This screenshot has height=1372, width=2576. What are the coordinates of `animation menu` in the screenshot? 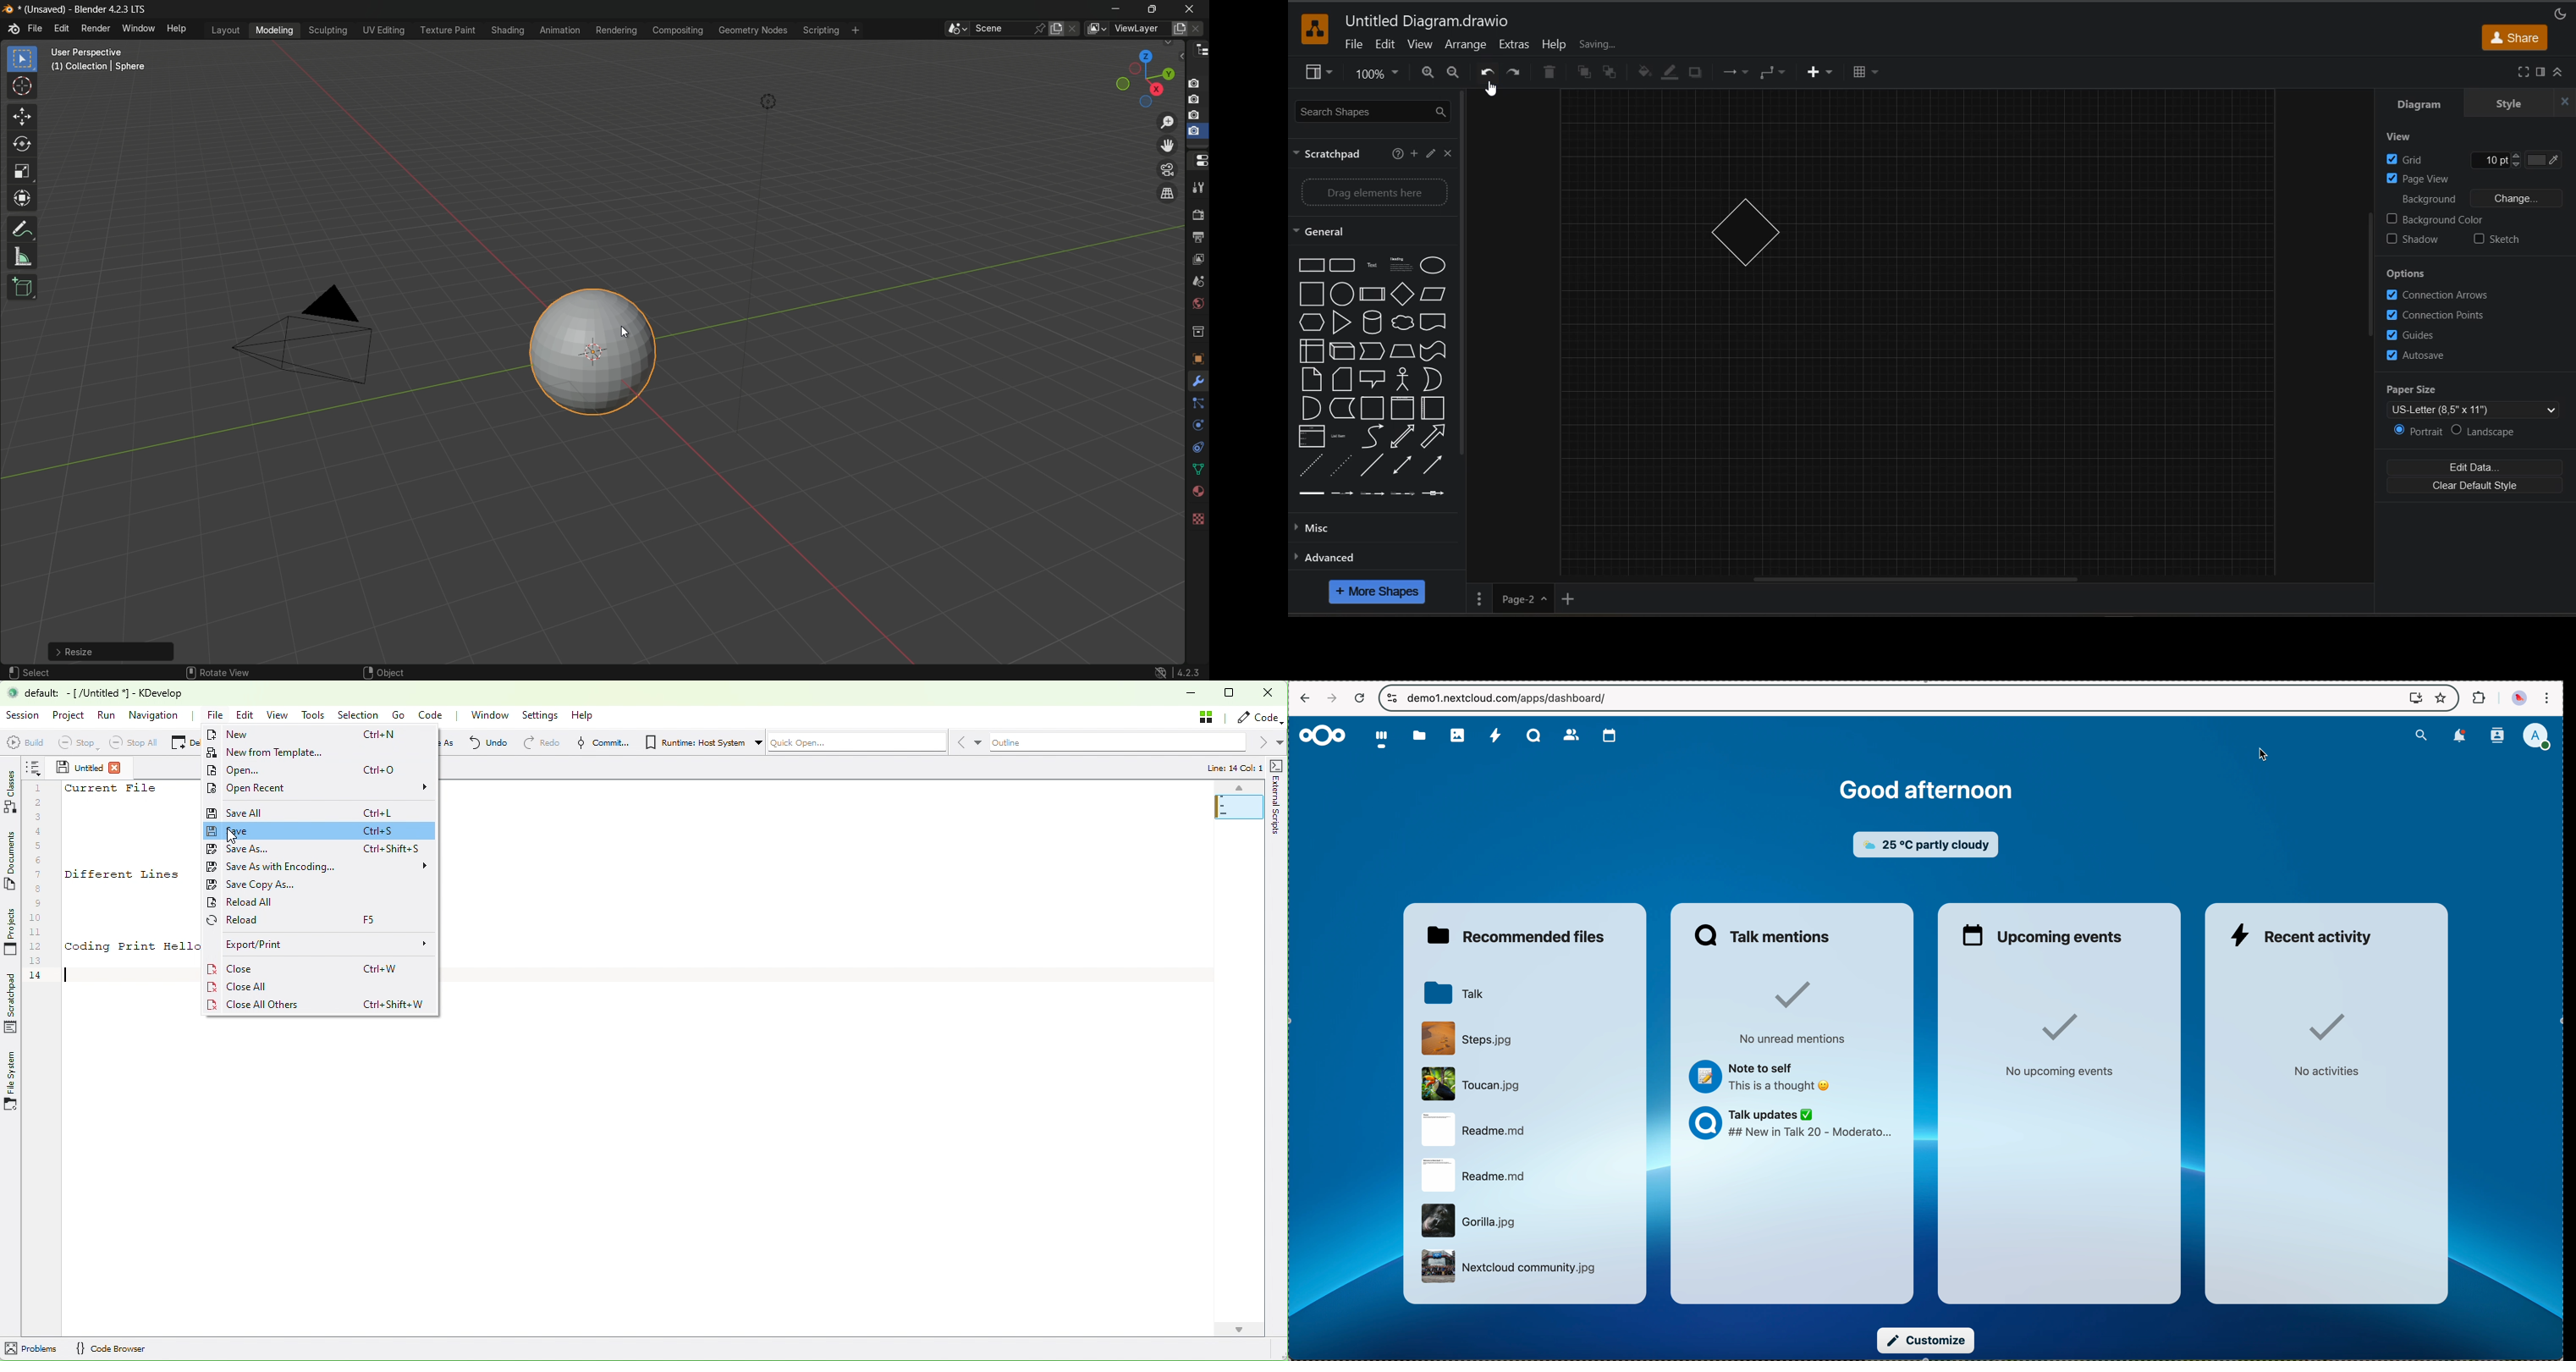 It's located at (558, 30).